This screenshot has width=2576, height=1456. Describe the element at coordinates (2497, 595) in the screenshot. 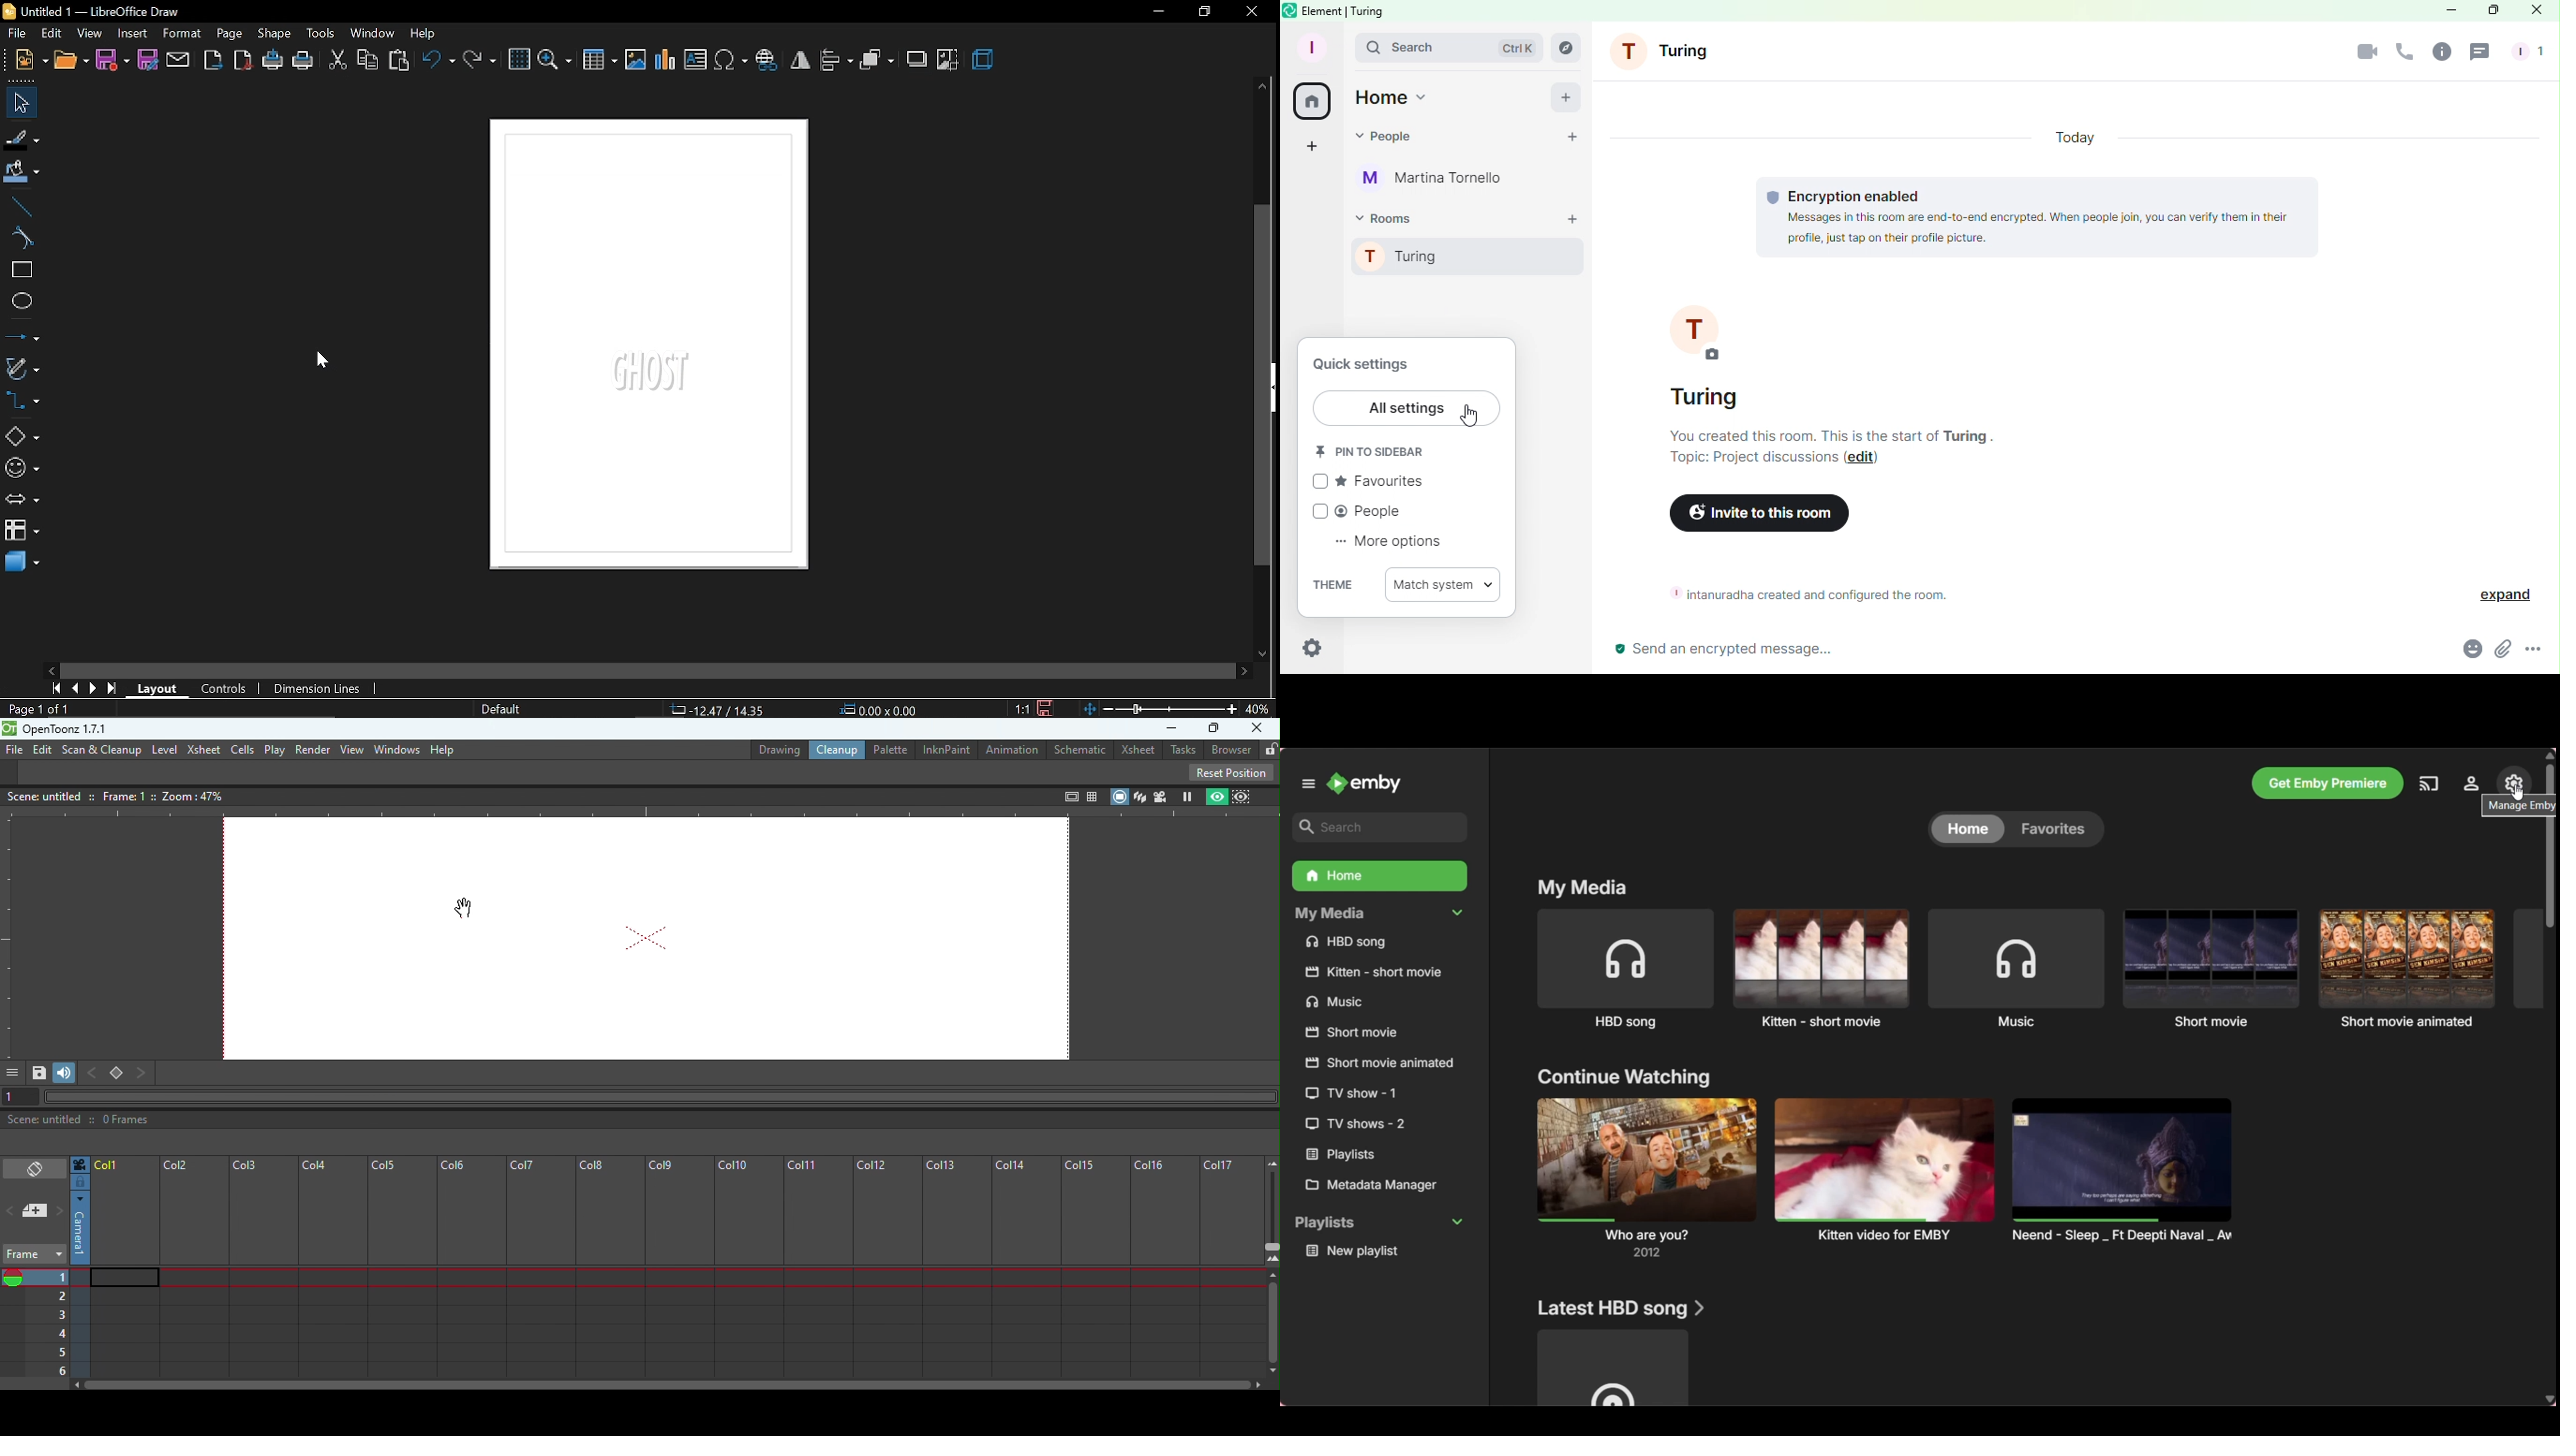

I see `Expand` at that location.